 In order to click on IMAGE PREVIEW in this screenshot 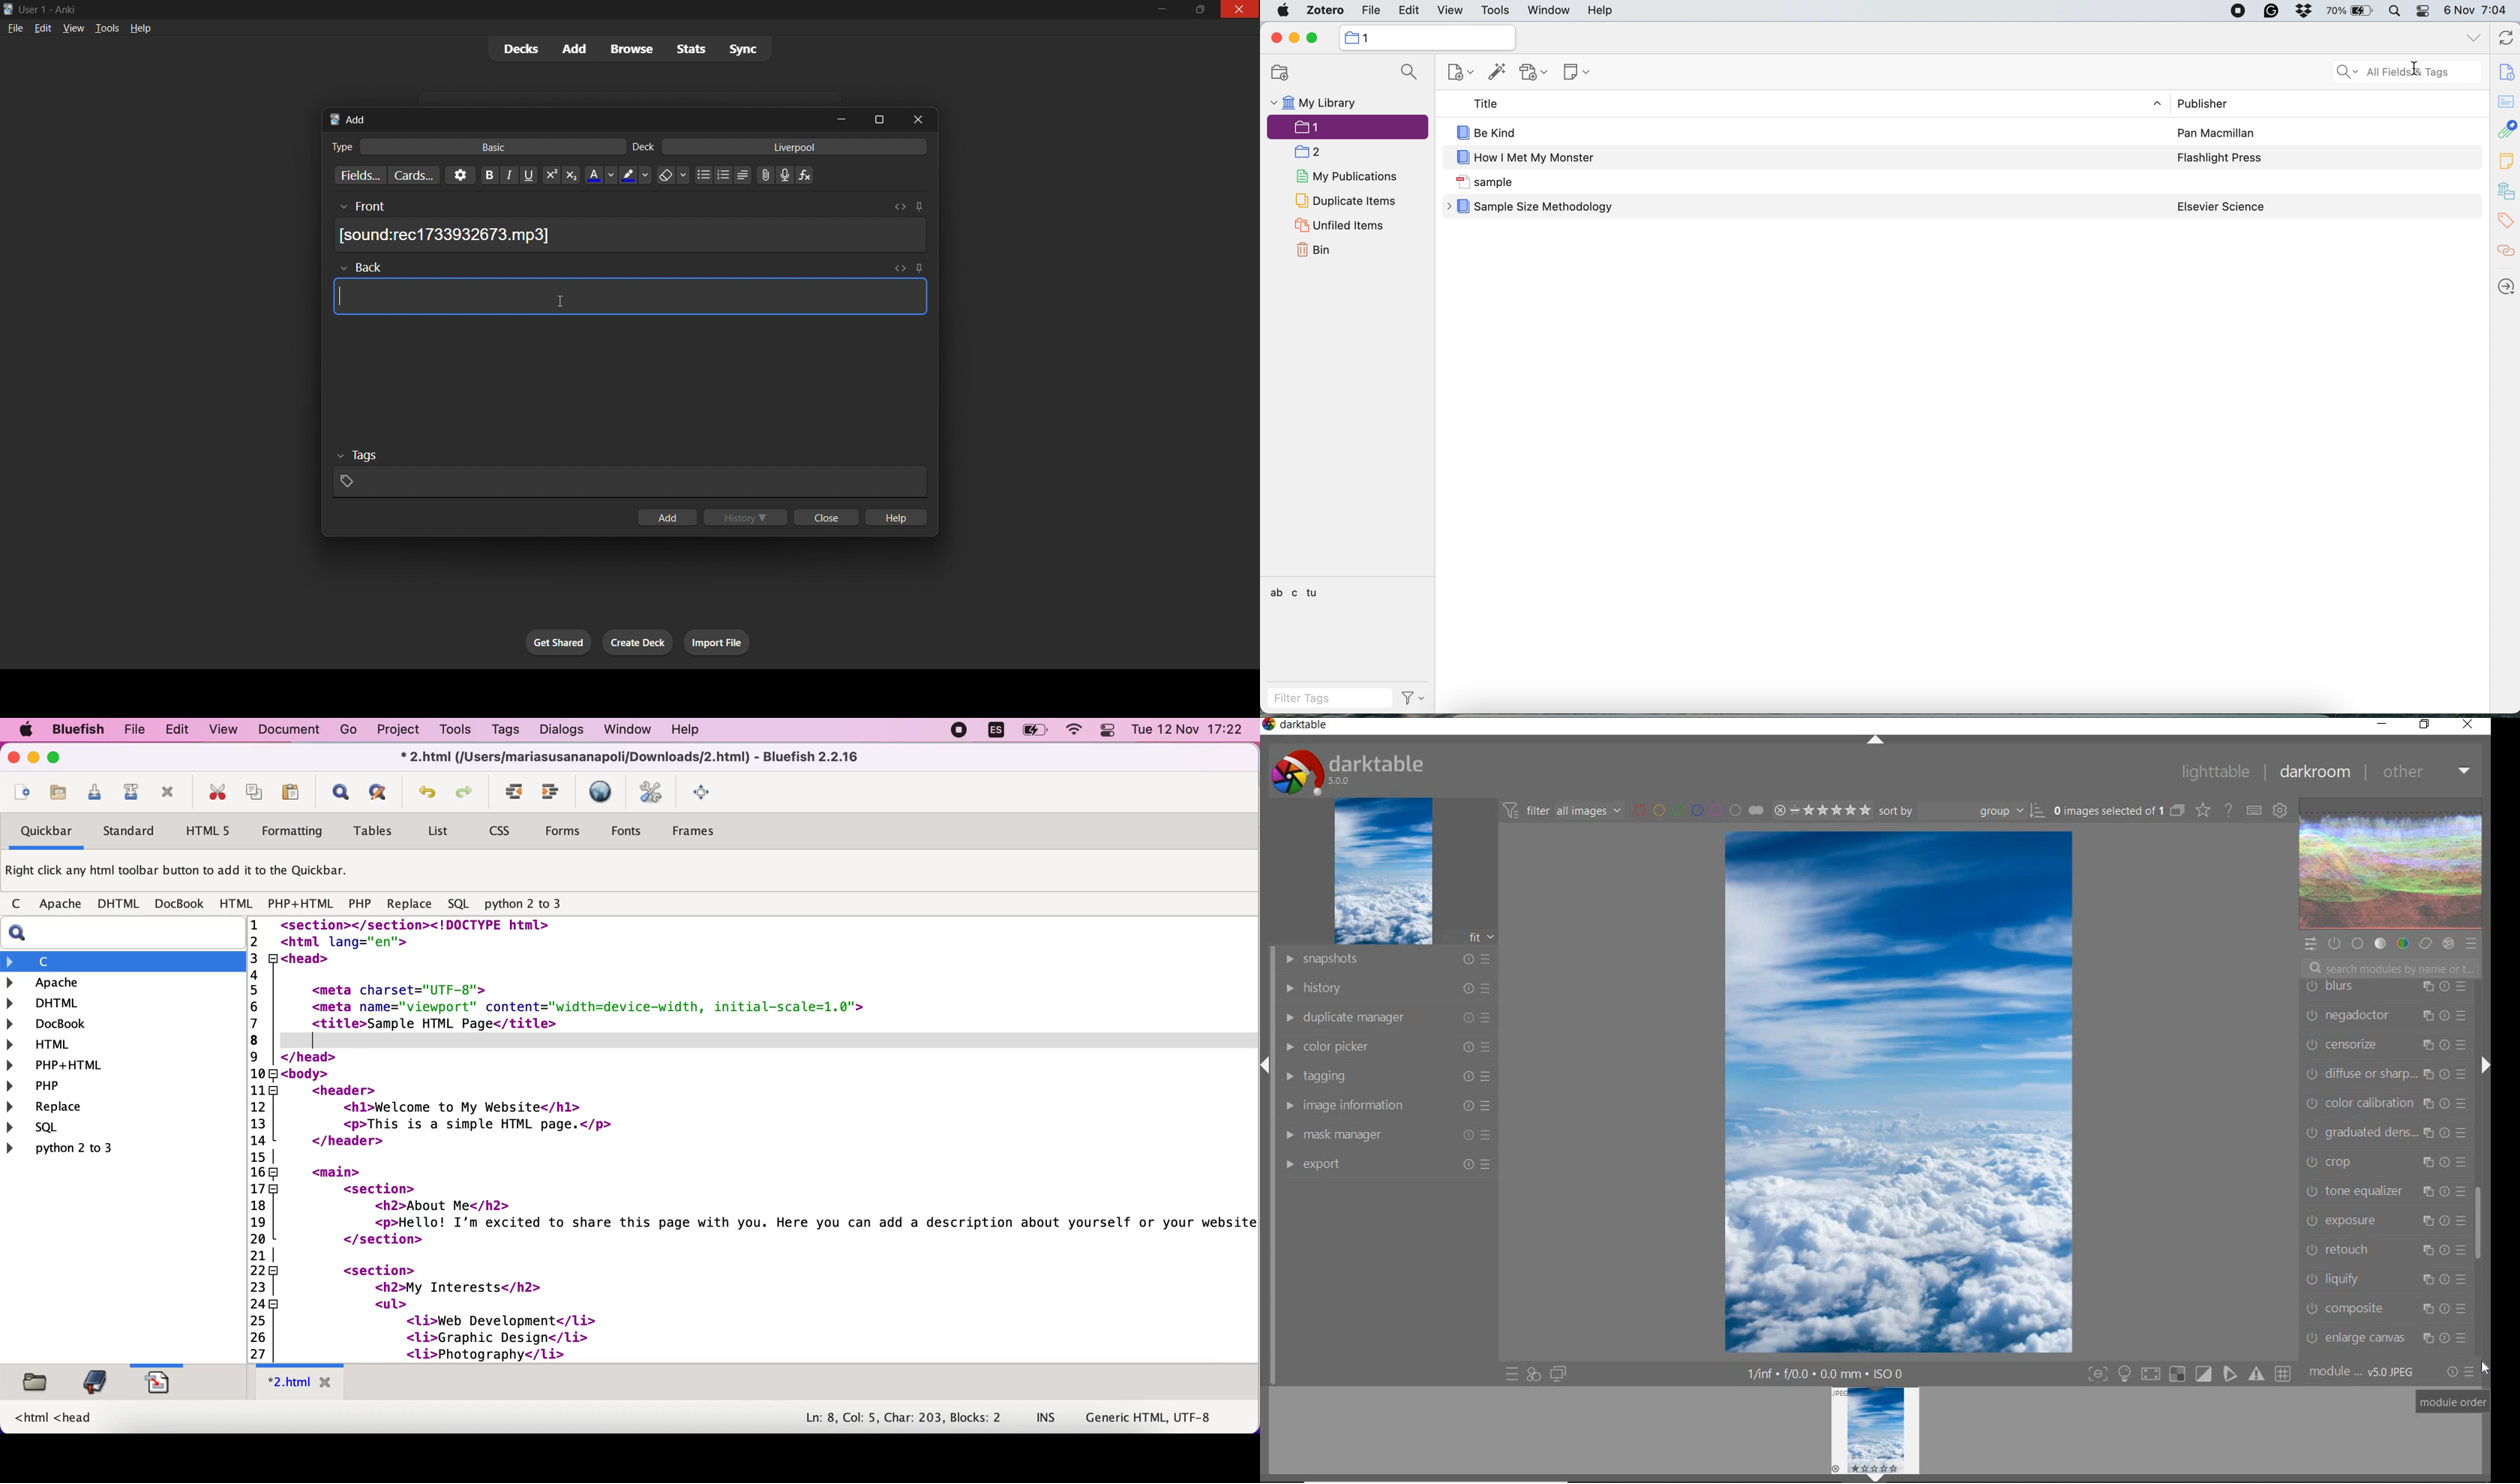, I will do `click(1876, 1429)`.